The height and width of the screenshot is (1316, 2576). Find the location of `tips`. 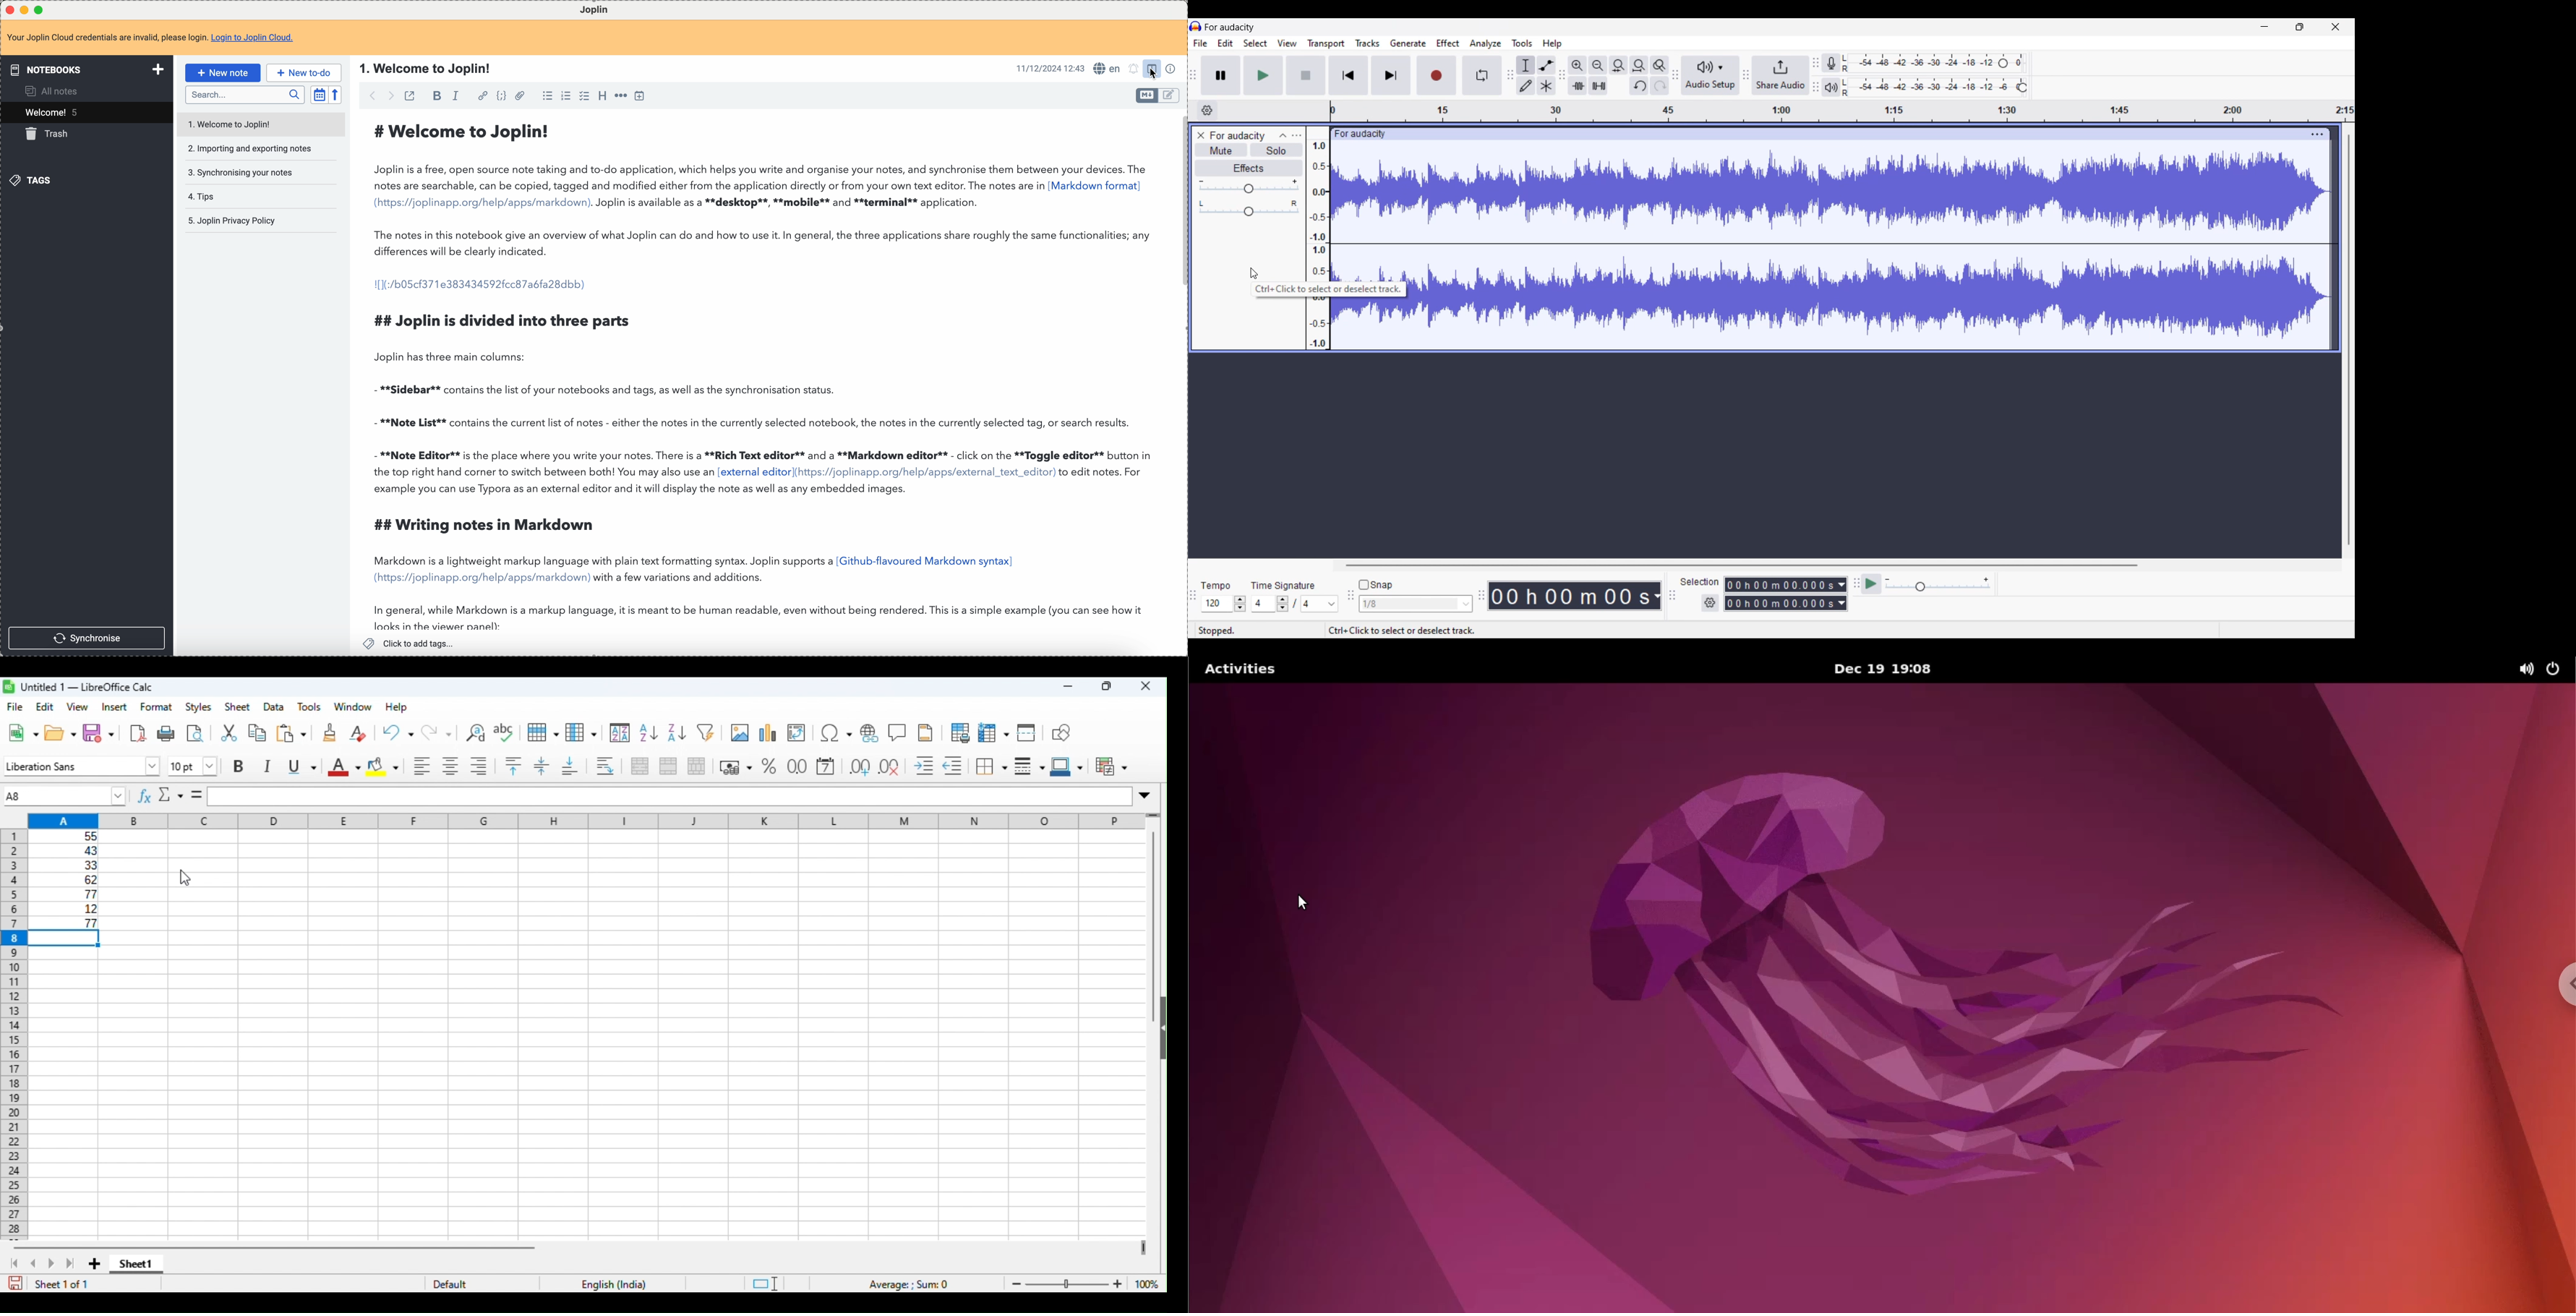

tips is located at coordinates (202, 196).